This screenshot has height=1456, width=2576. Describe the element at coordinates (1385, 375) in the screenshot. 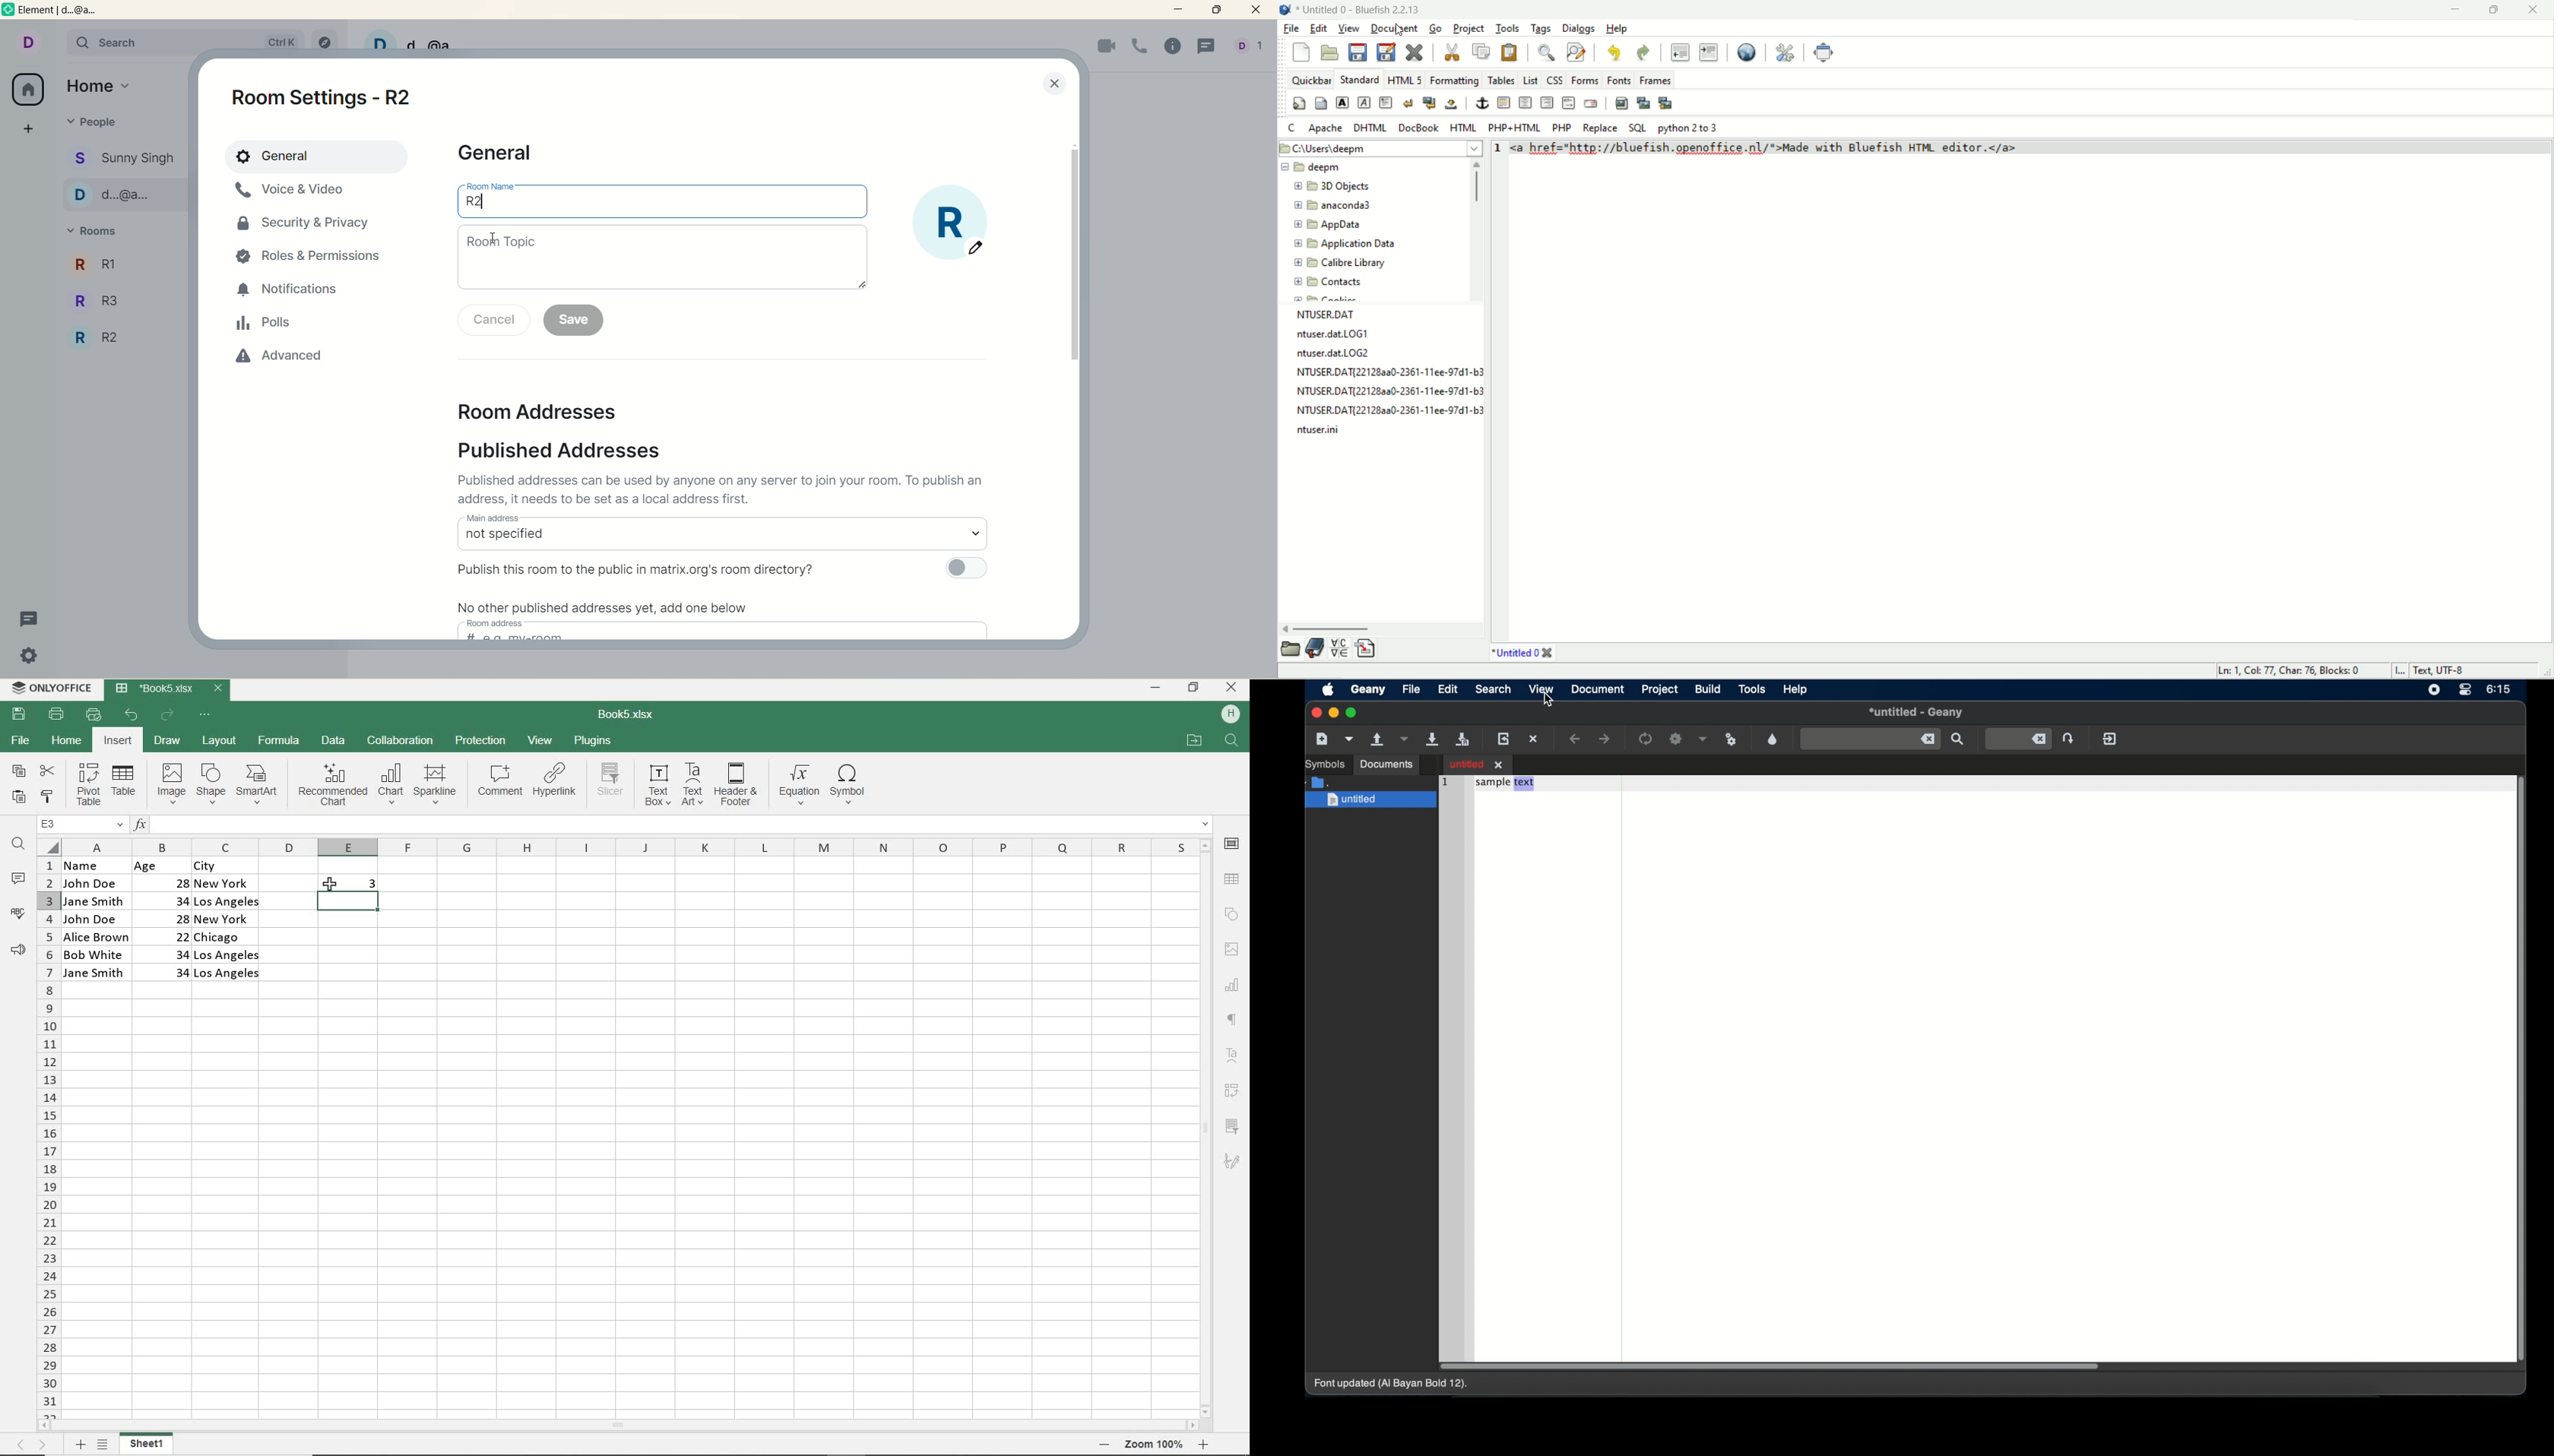

I see `text` at that location.